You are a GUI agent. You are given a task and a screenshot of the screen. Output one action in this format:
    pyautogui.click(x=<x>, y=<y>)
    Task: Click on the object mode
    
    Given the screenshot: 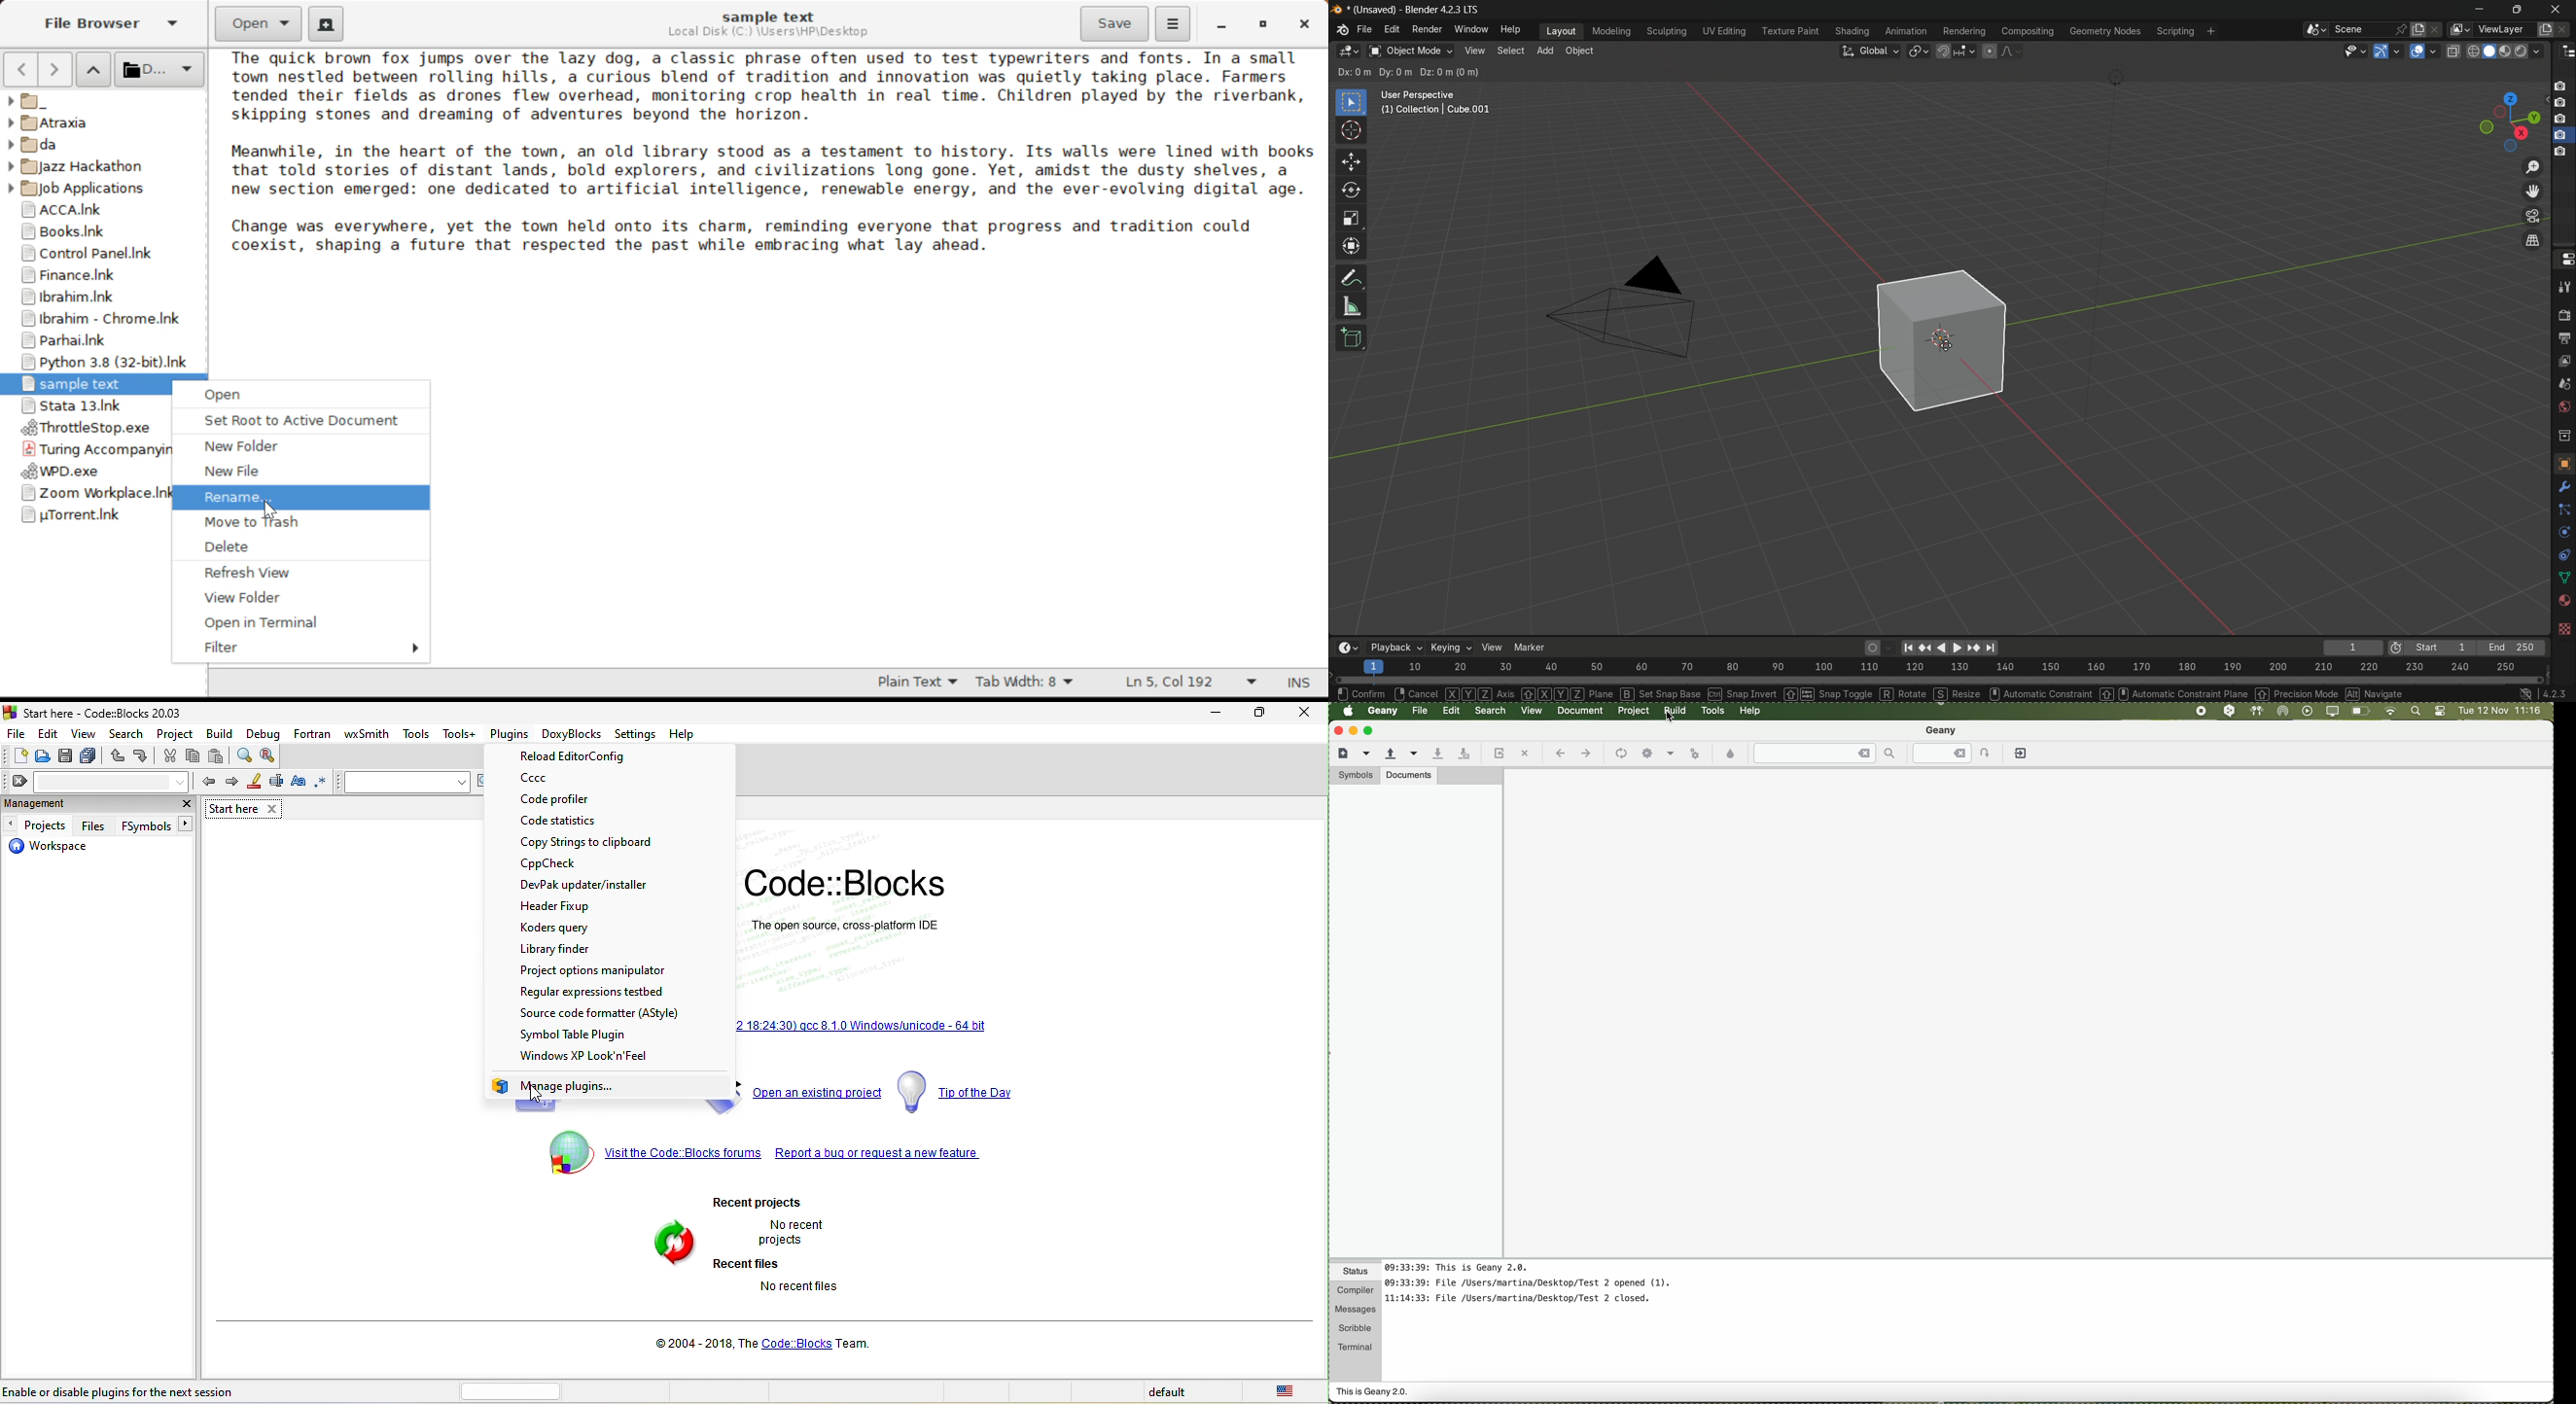 What is the action you would take?
    pyautogui.click(x=1411, y=51)
    